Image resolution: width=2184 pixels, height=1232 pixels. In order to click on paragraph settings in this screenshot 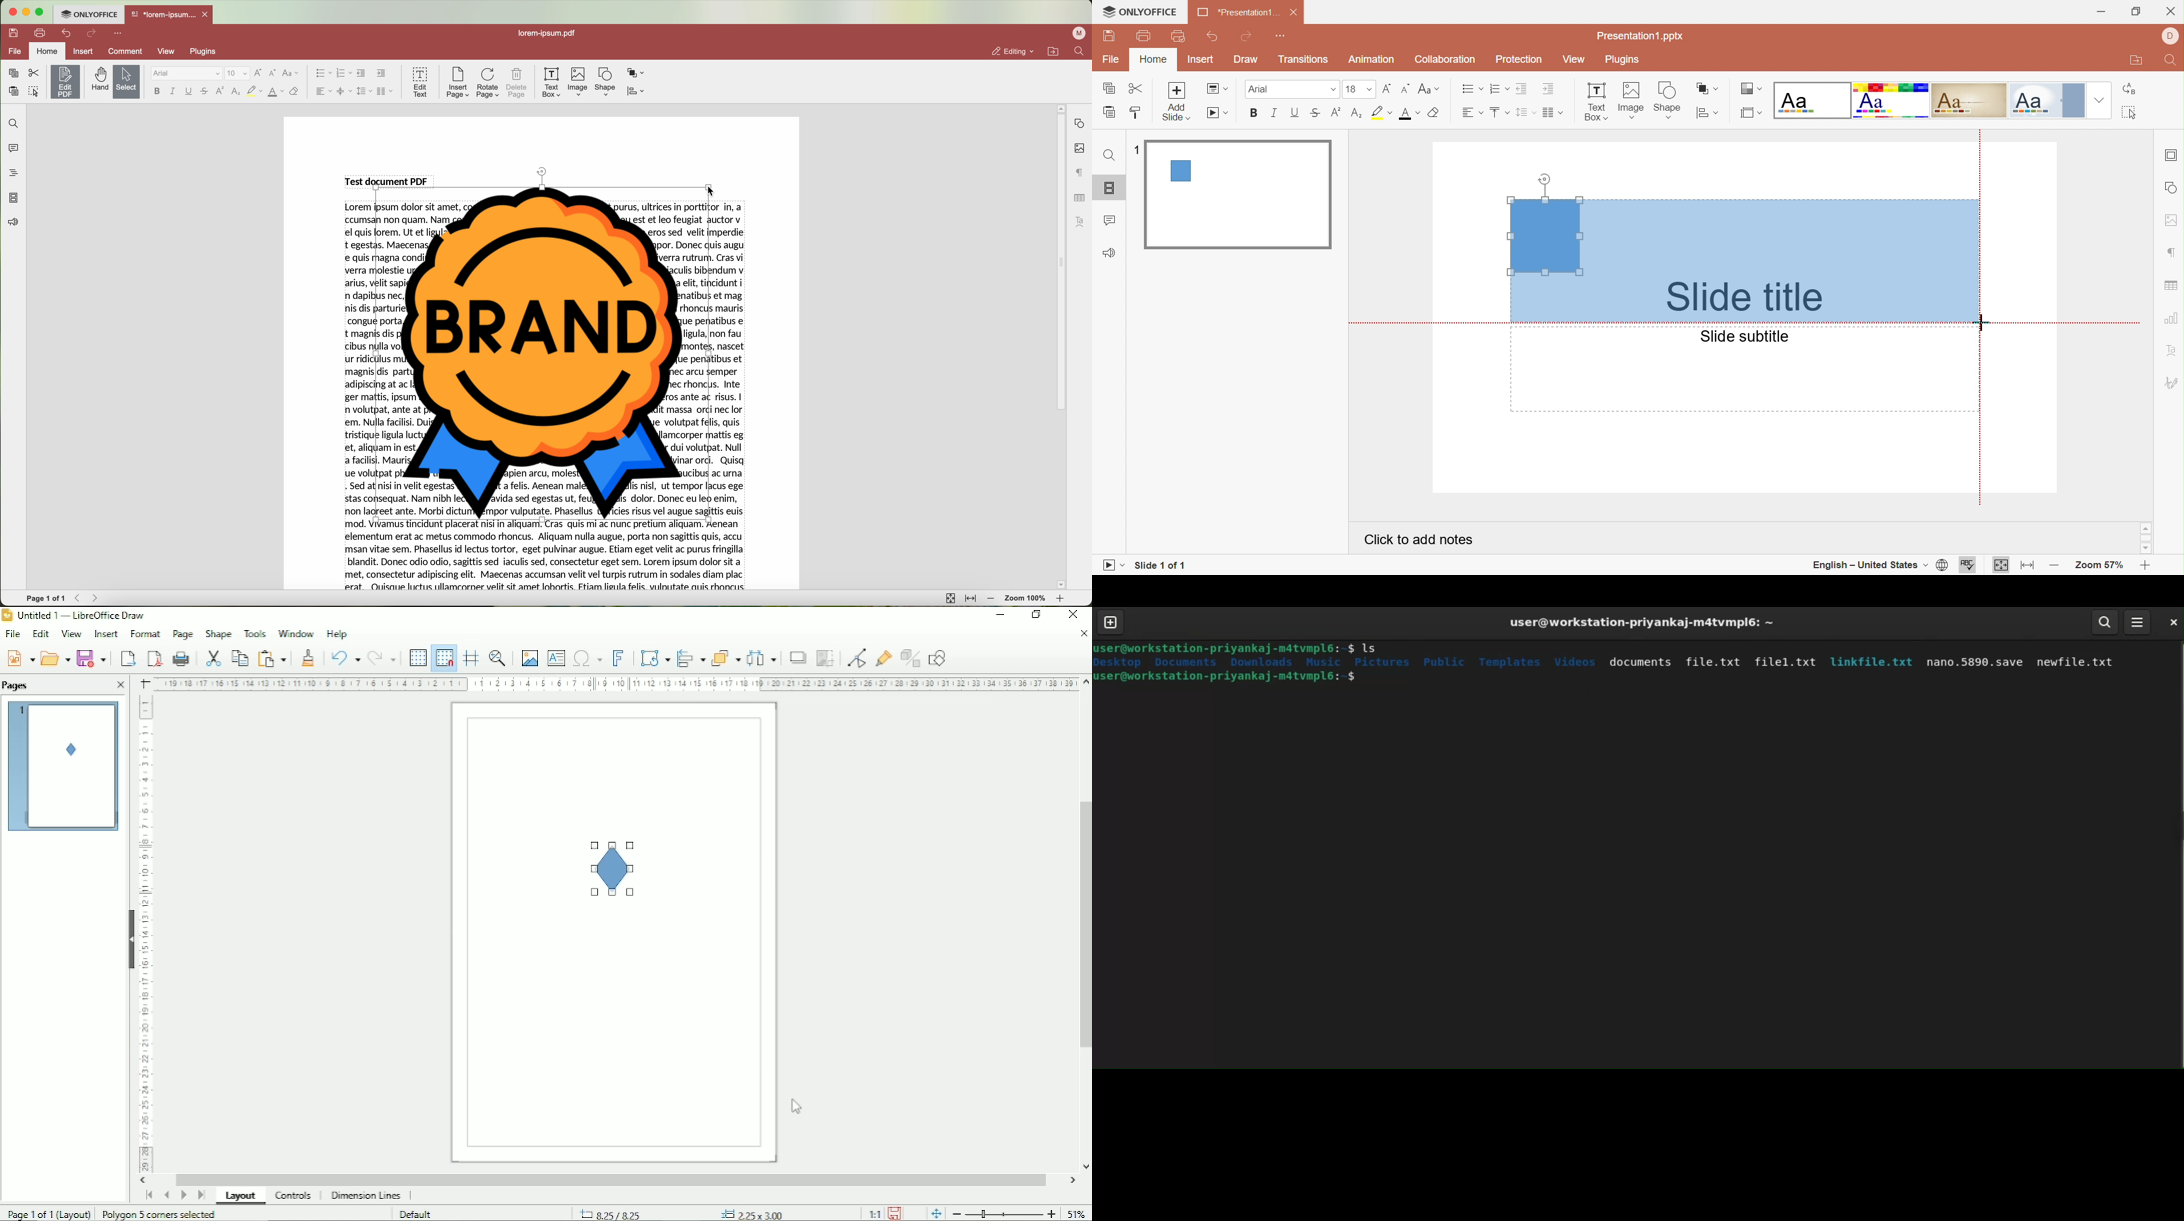, I will do `click(1080, 172)`.